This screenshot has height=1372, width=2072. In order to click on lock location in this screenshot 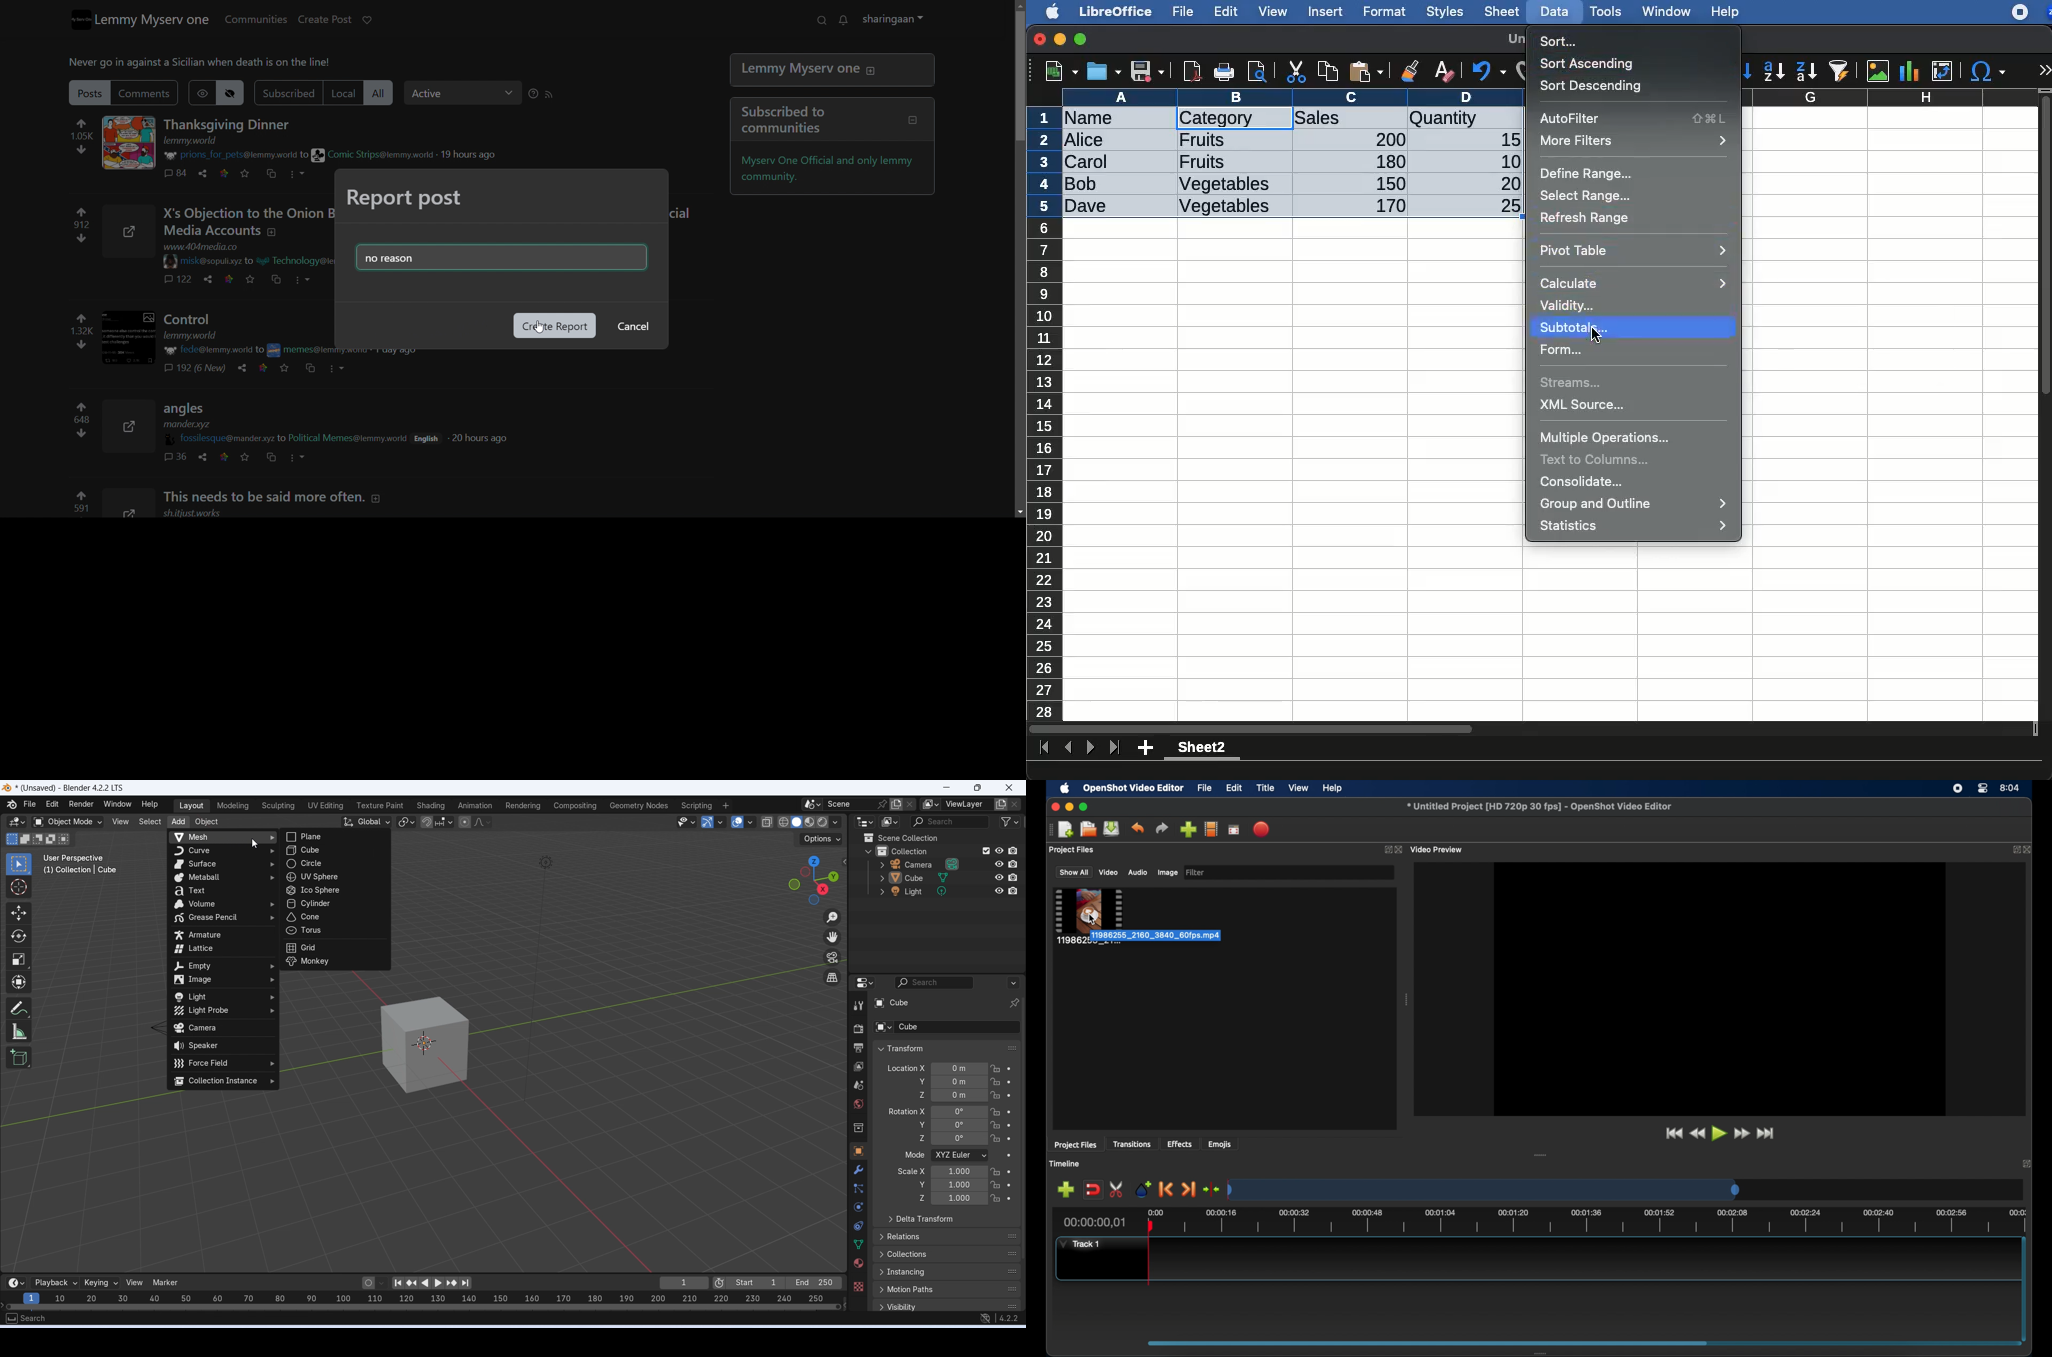, I will do `click(996, 1069)`.